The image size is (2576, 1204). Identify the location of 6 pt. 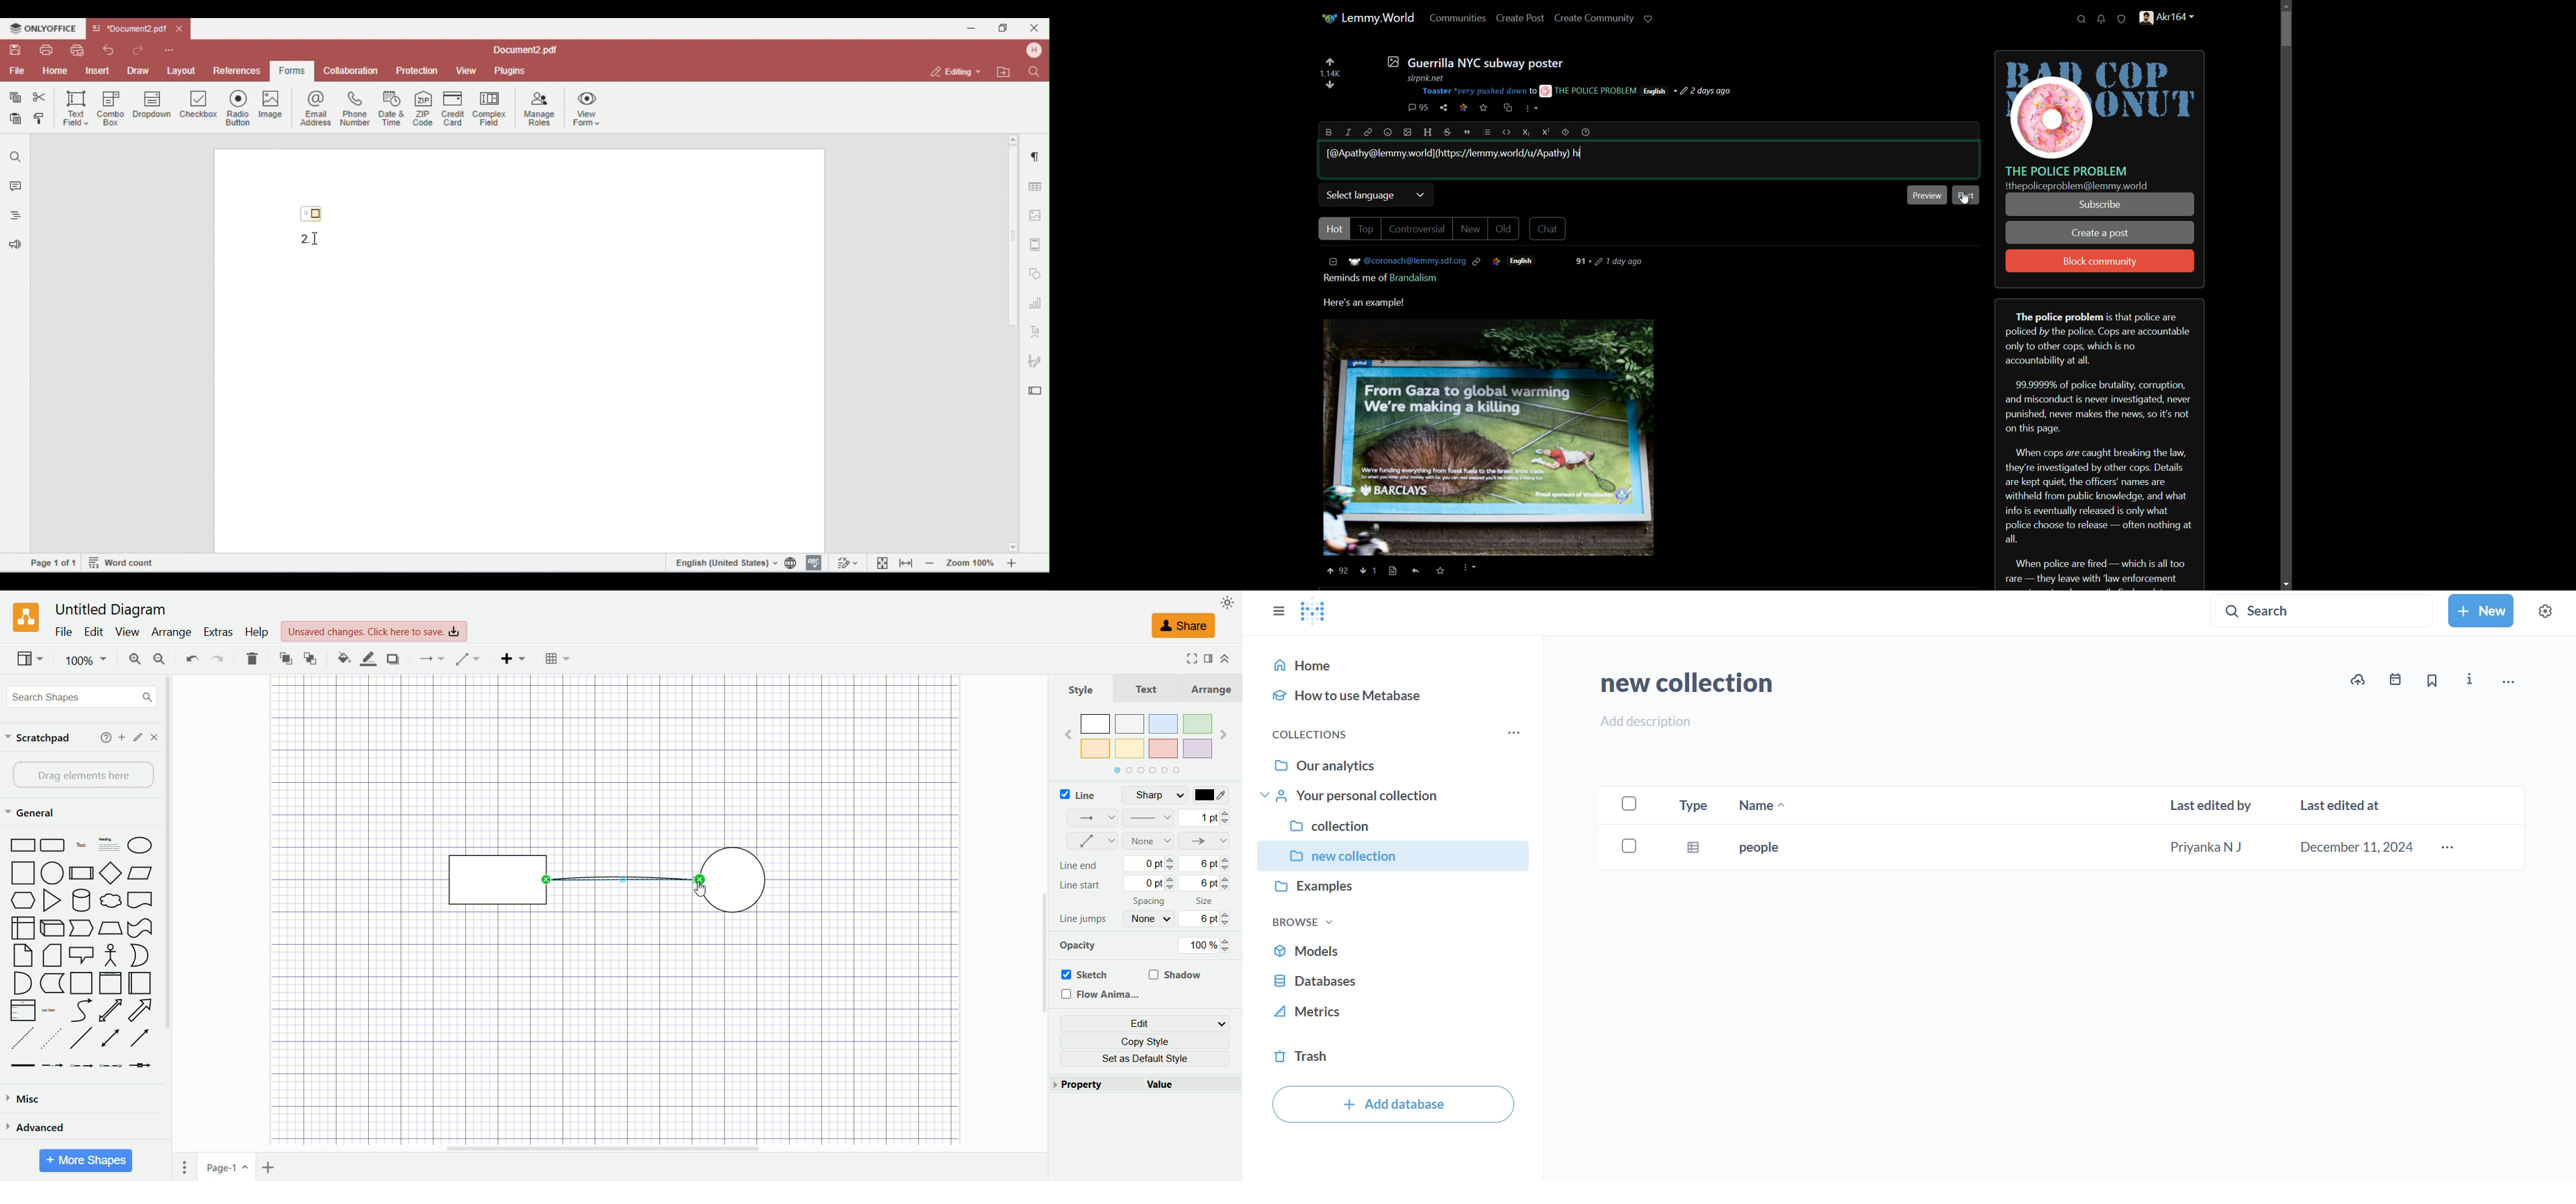
(1209, 919).